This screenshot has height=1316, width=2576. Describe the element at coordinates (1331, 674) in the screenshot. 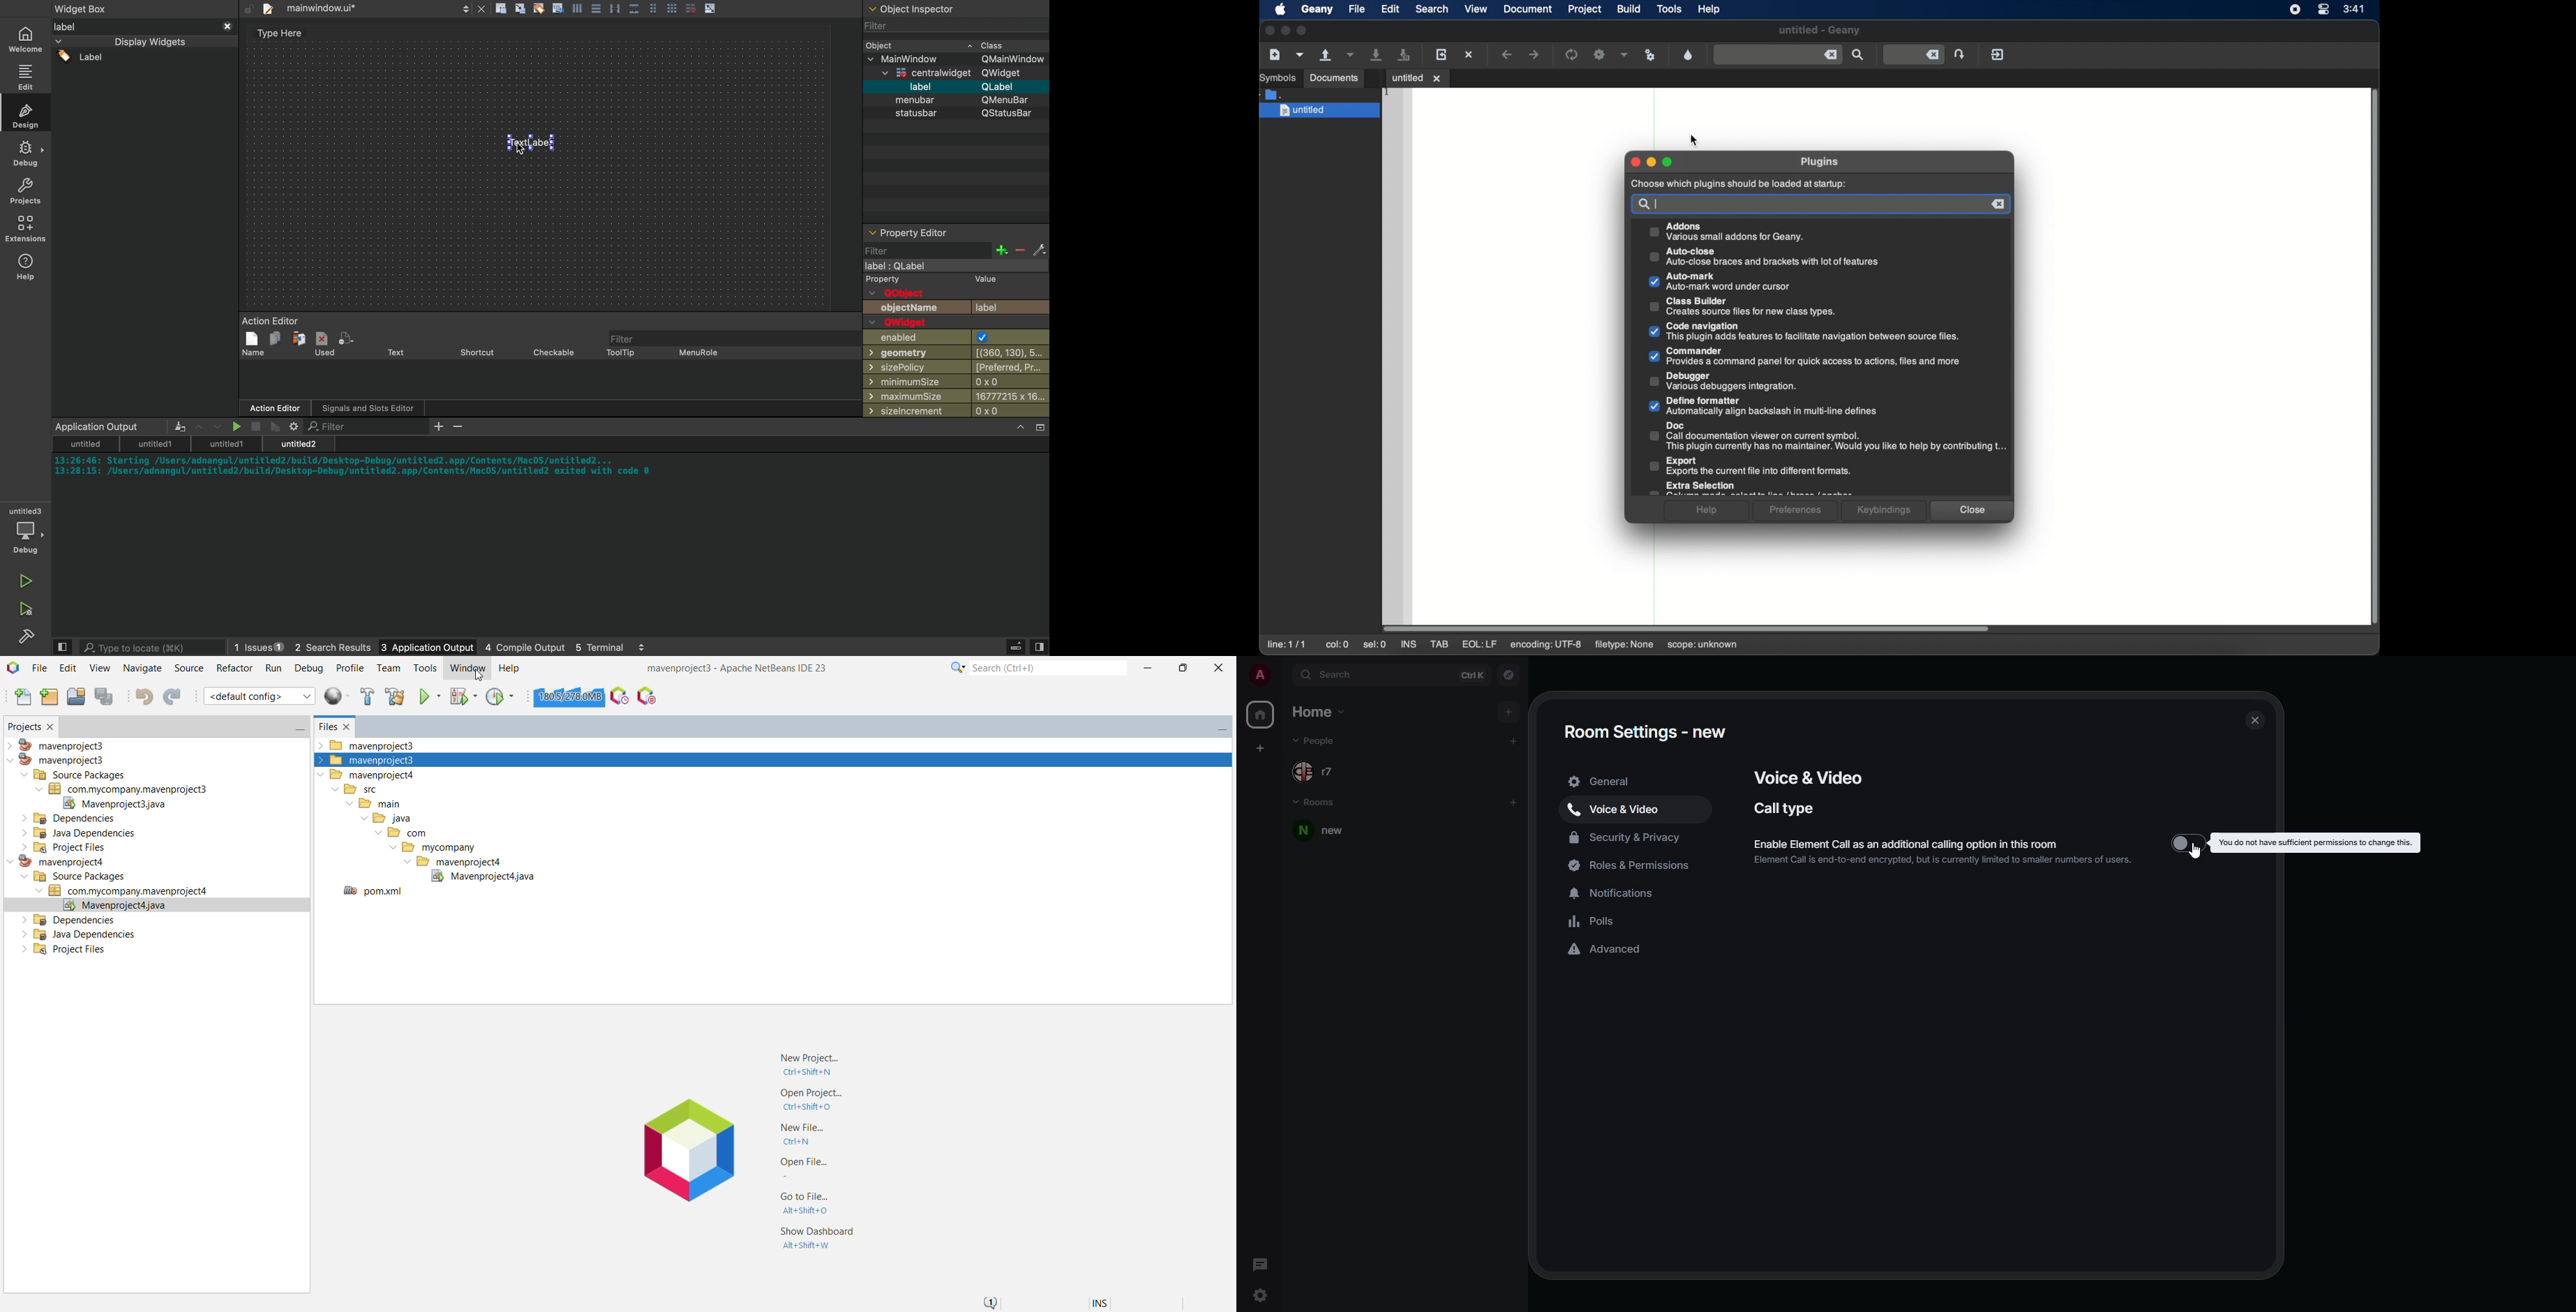

I see `search` at that location.